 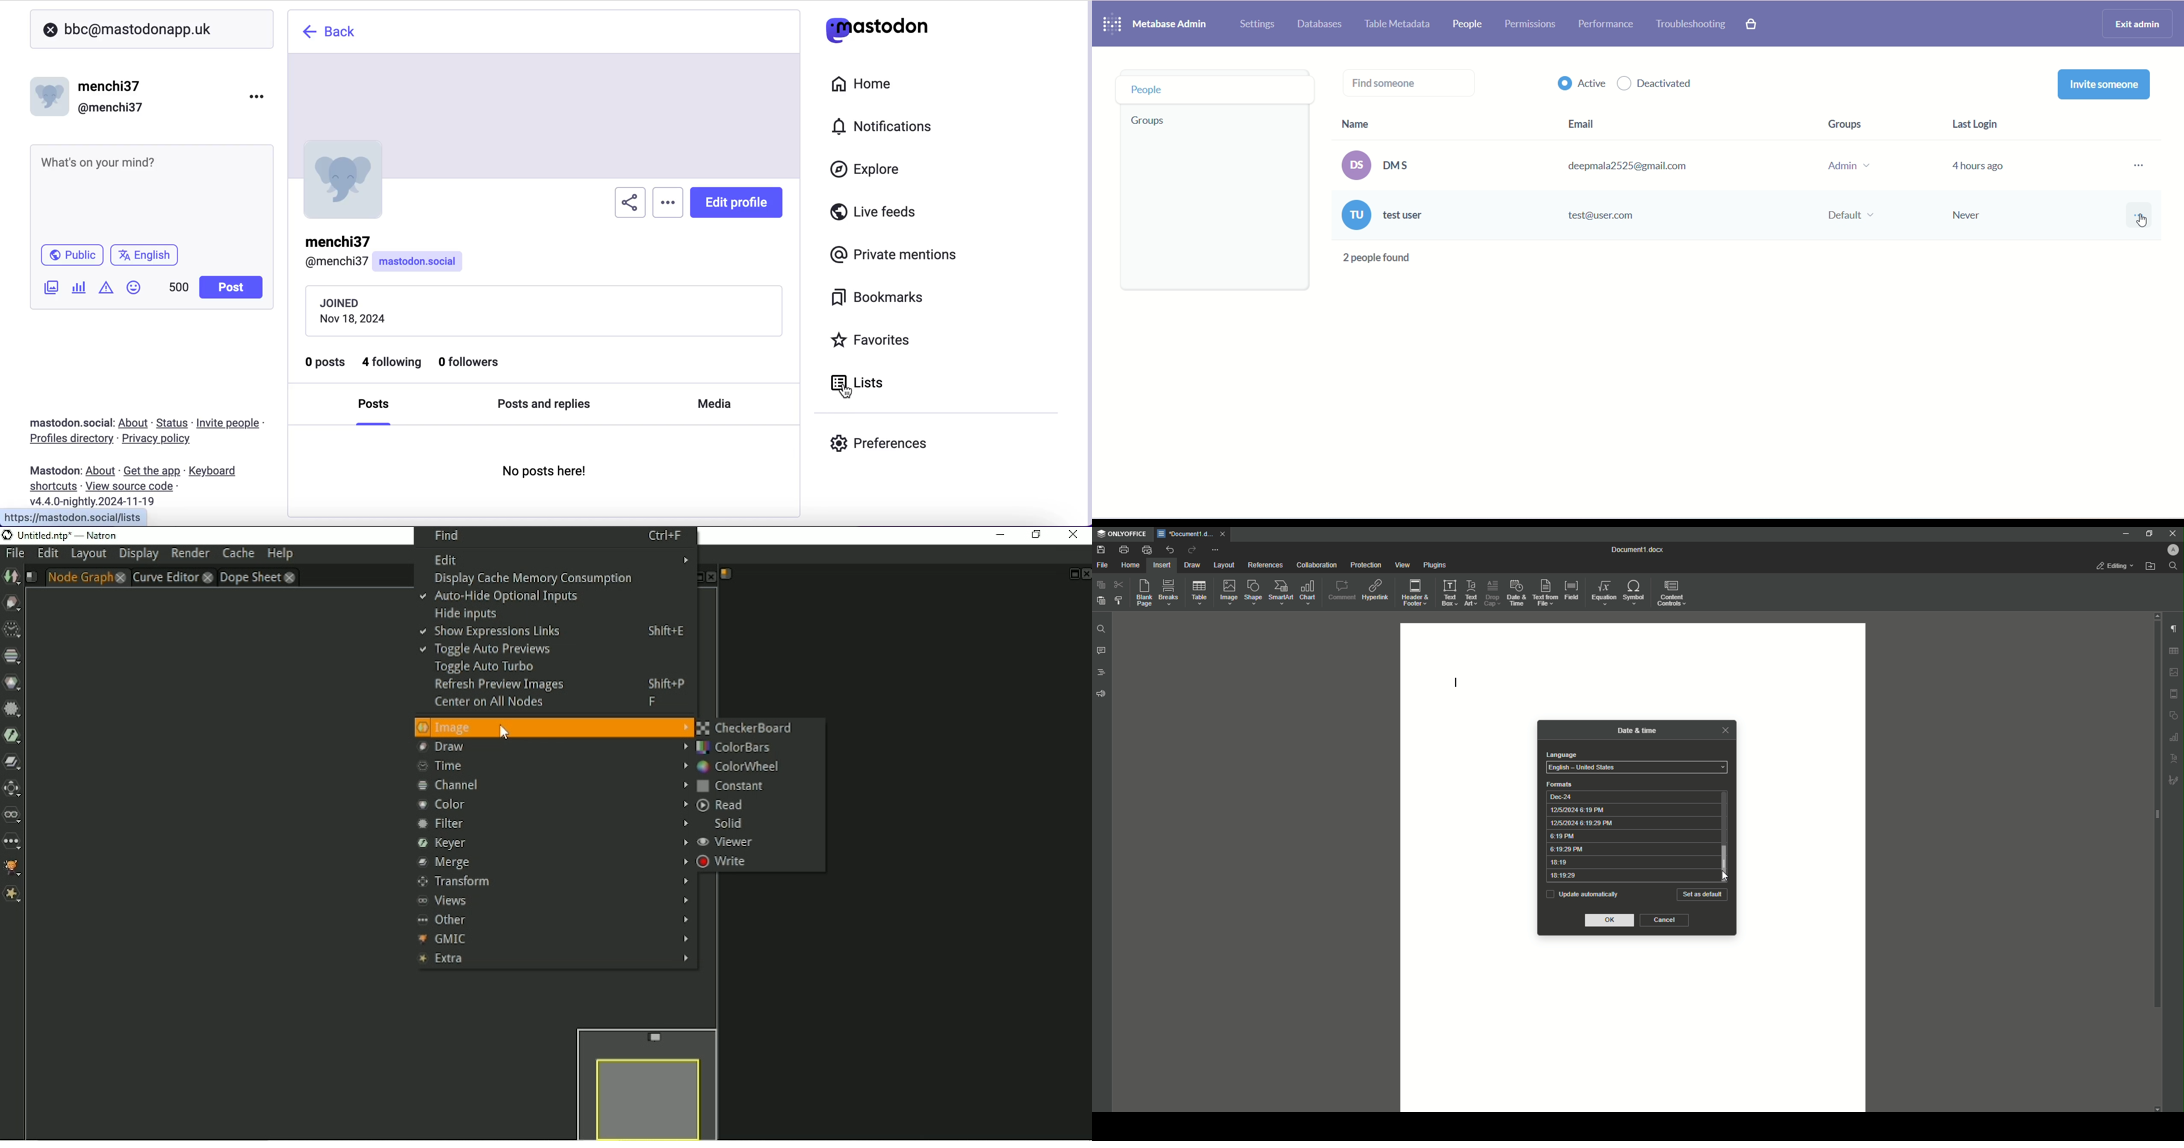 What do you see at coordinates (50, 30) in the screenshot?
I see `close` at bounding box center [50, 30].